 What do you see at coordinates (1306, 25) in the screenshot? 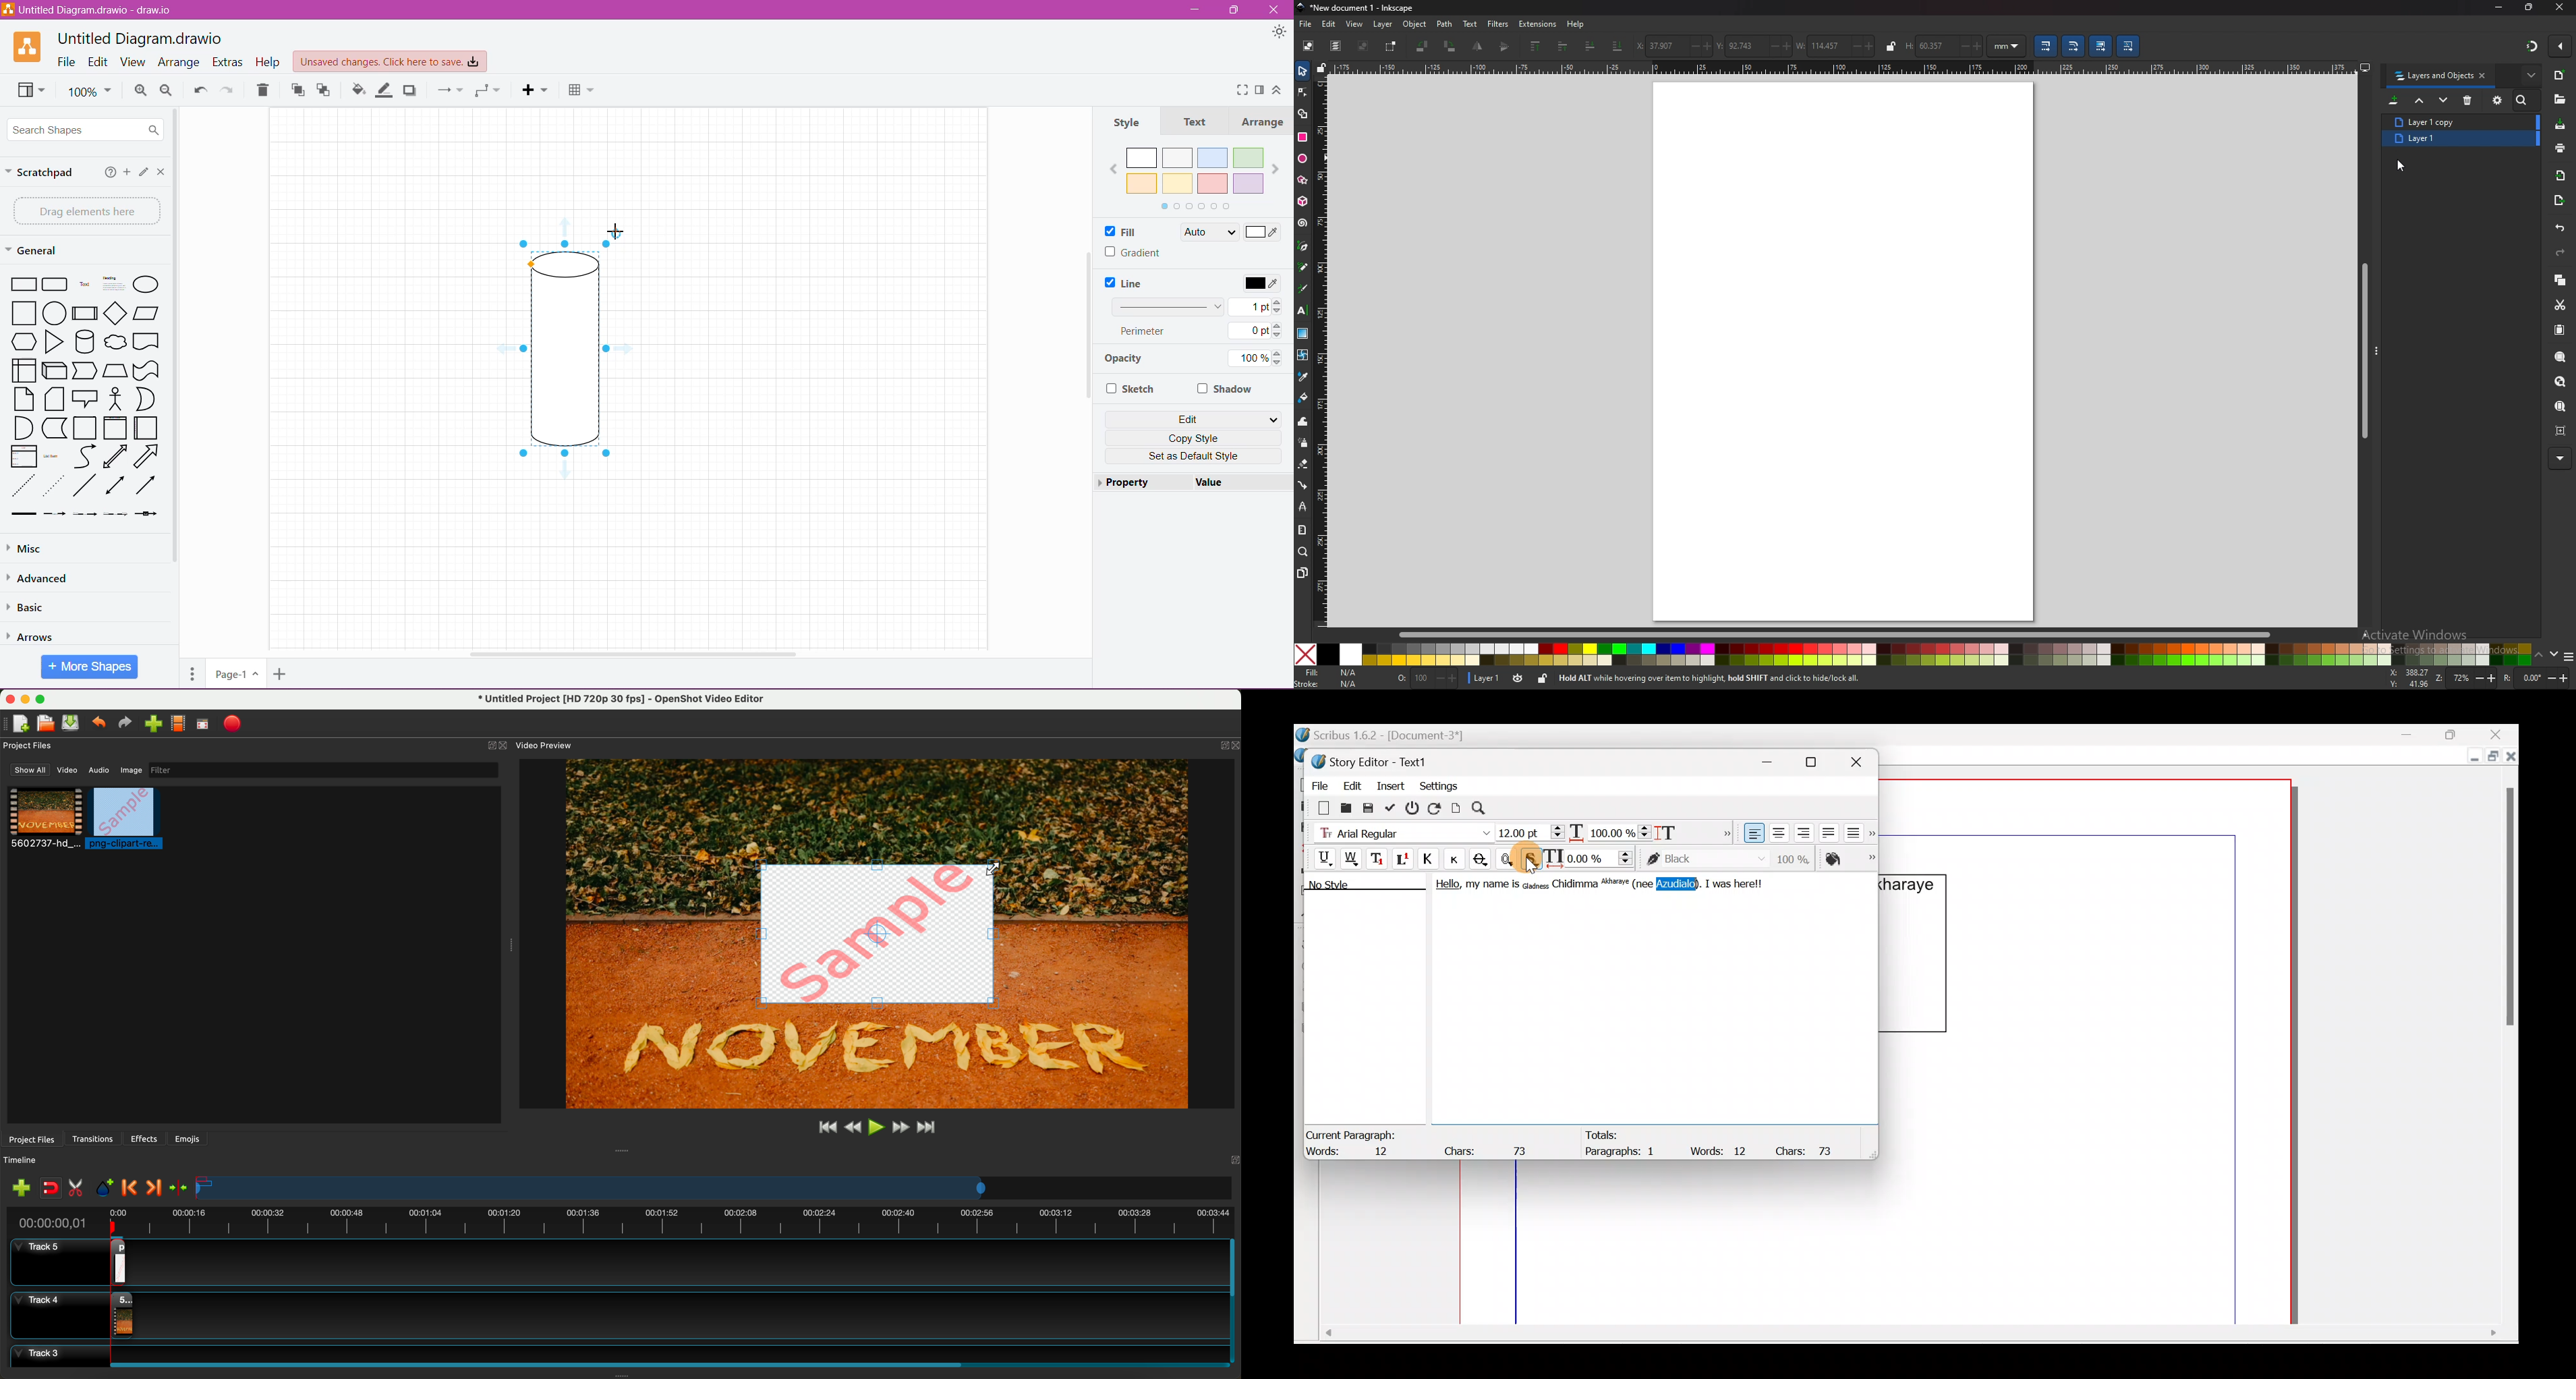
I see `file` at bounding box center [1306, 25].